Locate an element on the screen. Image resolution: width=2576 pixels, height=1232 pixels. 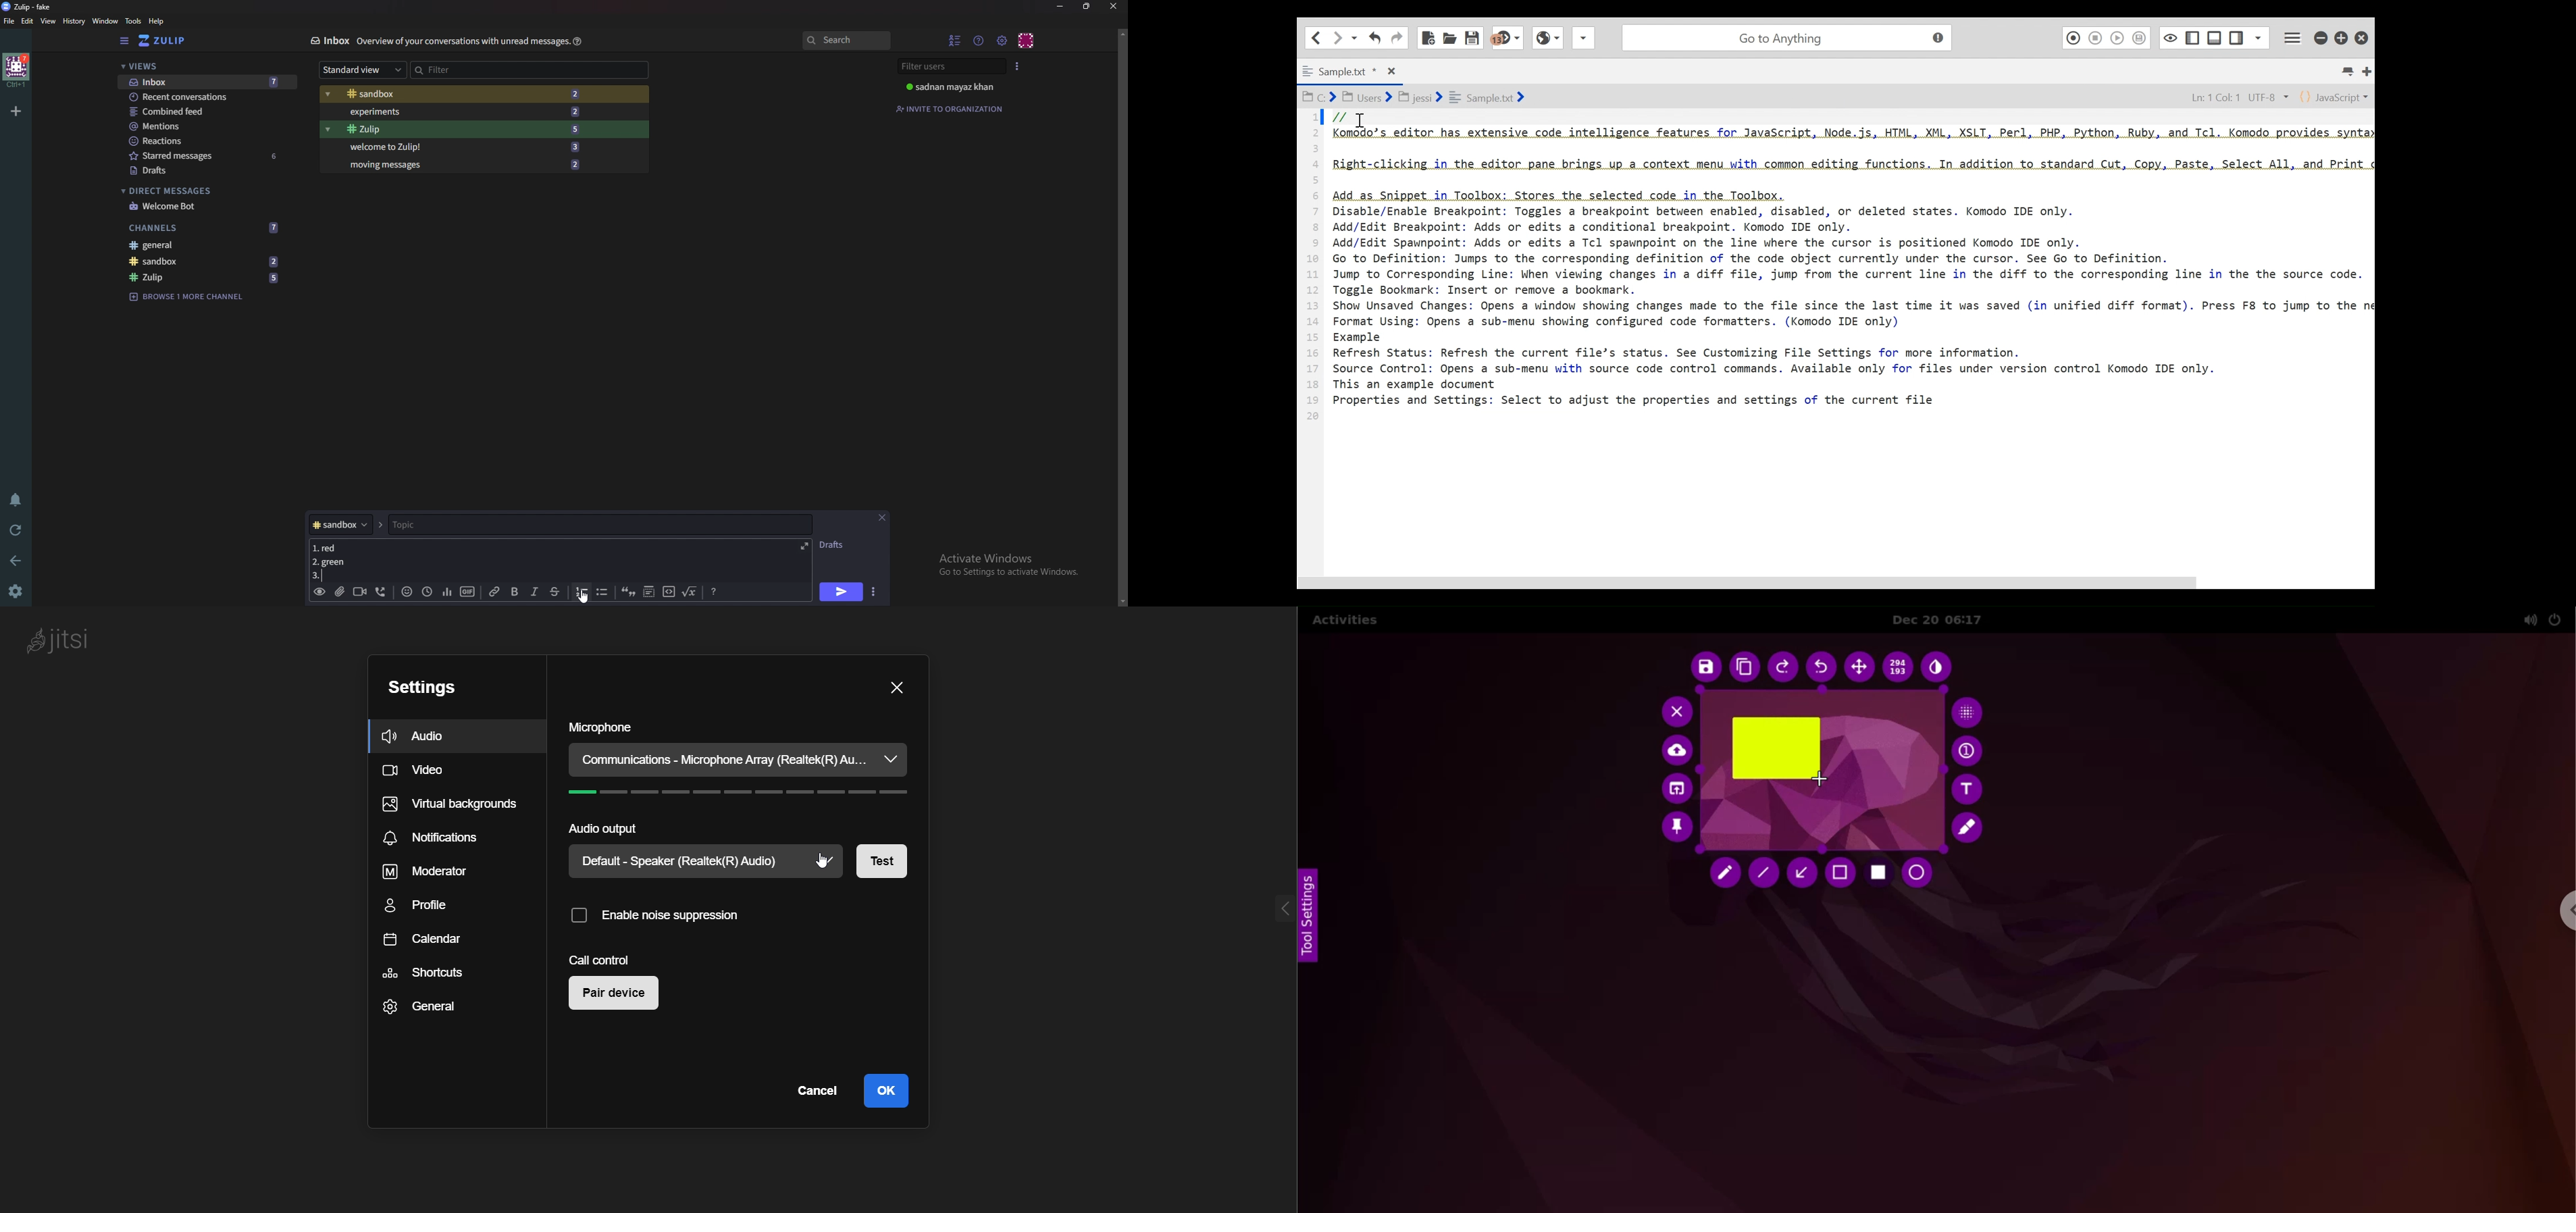
copy to clipboard is located at coordinates (1744, 668).